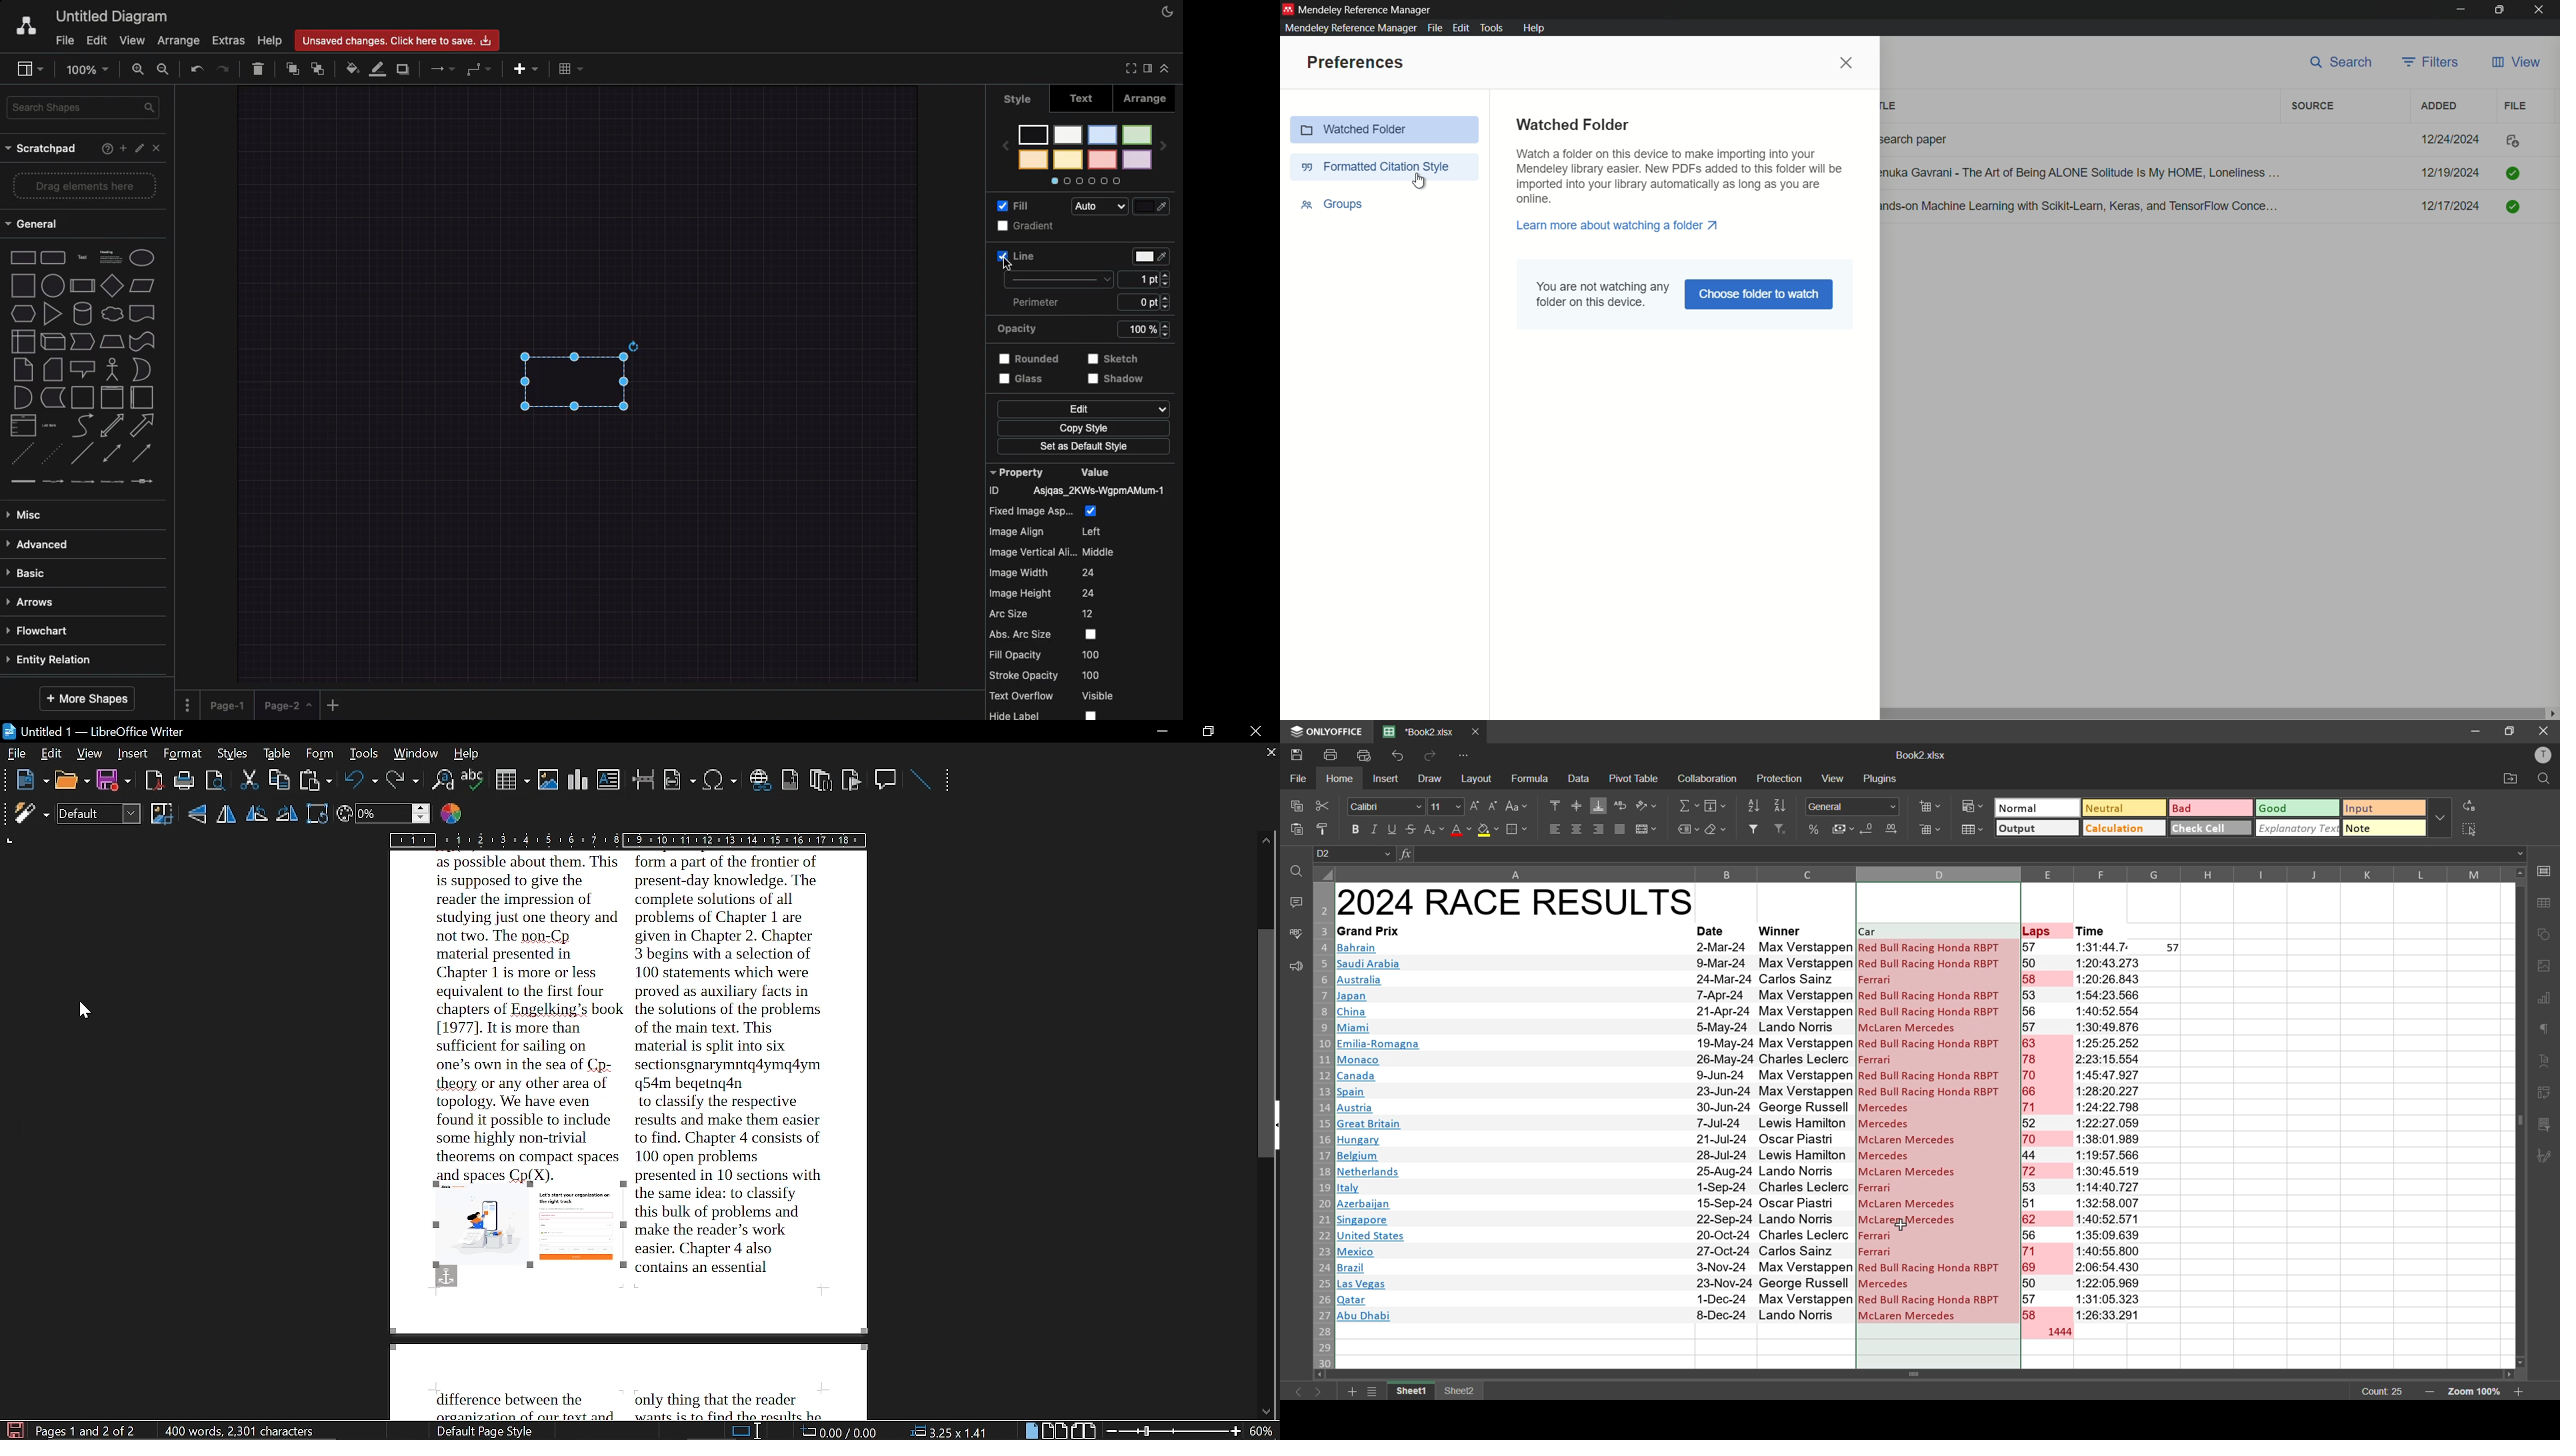 The height and width of the screenshot is (1456, 2576). Describe the element at coordinates (1601, 829) in the screenshot. I see `align right` at that location.